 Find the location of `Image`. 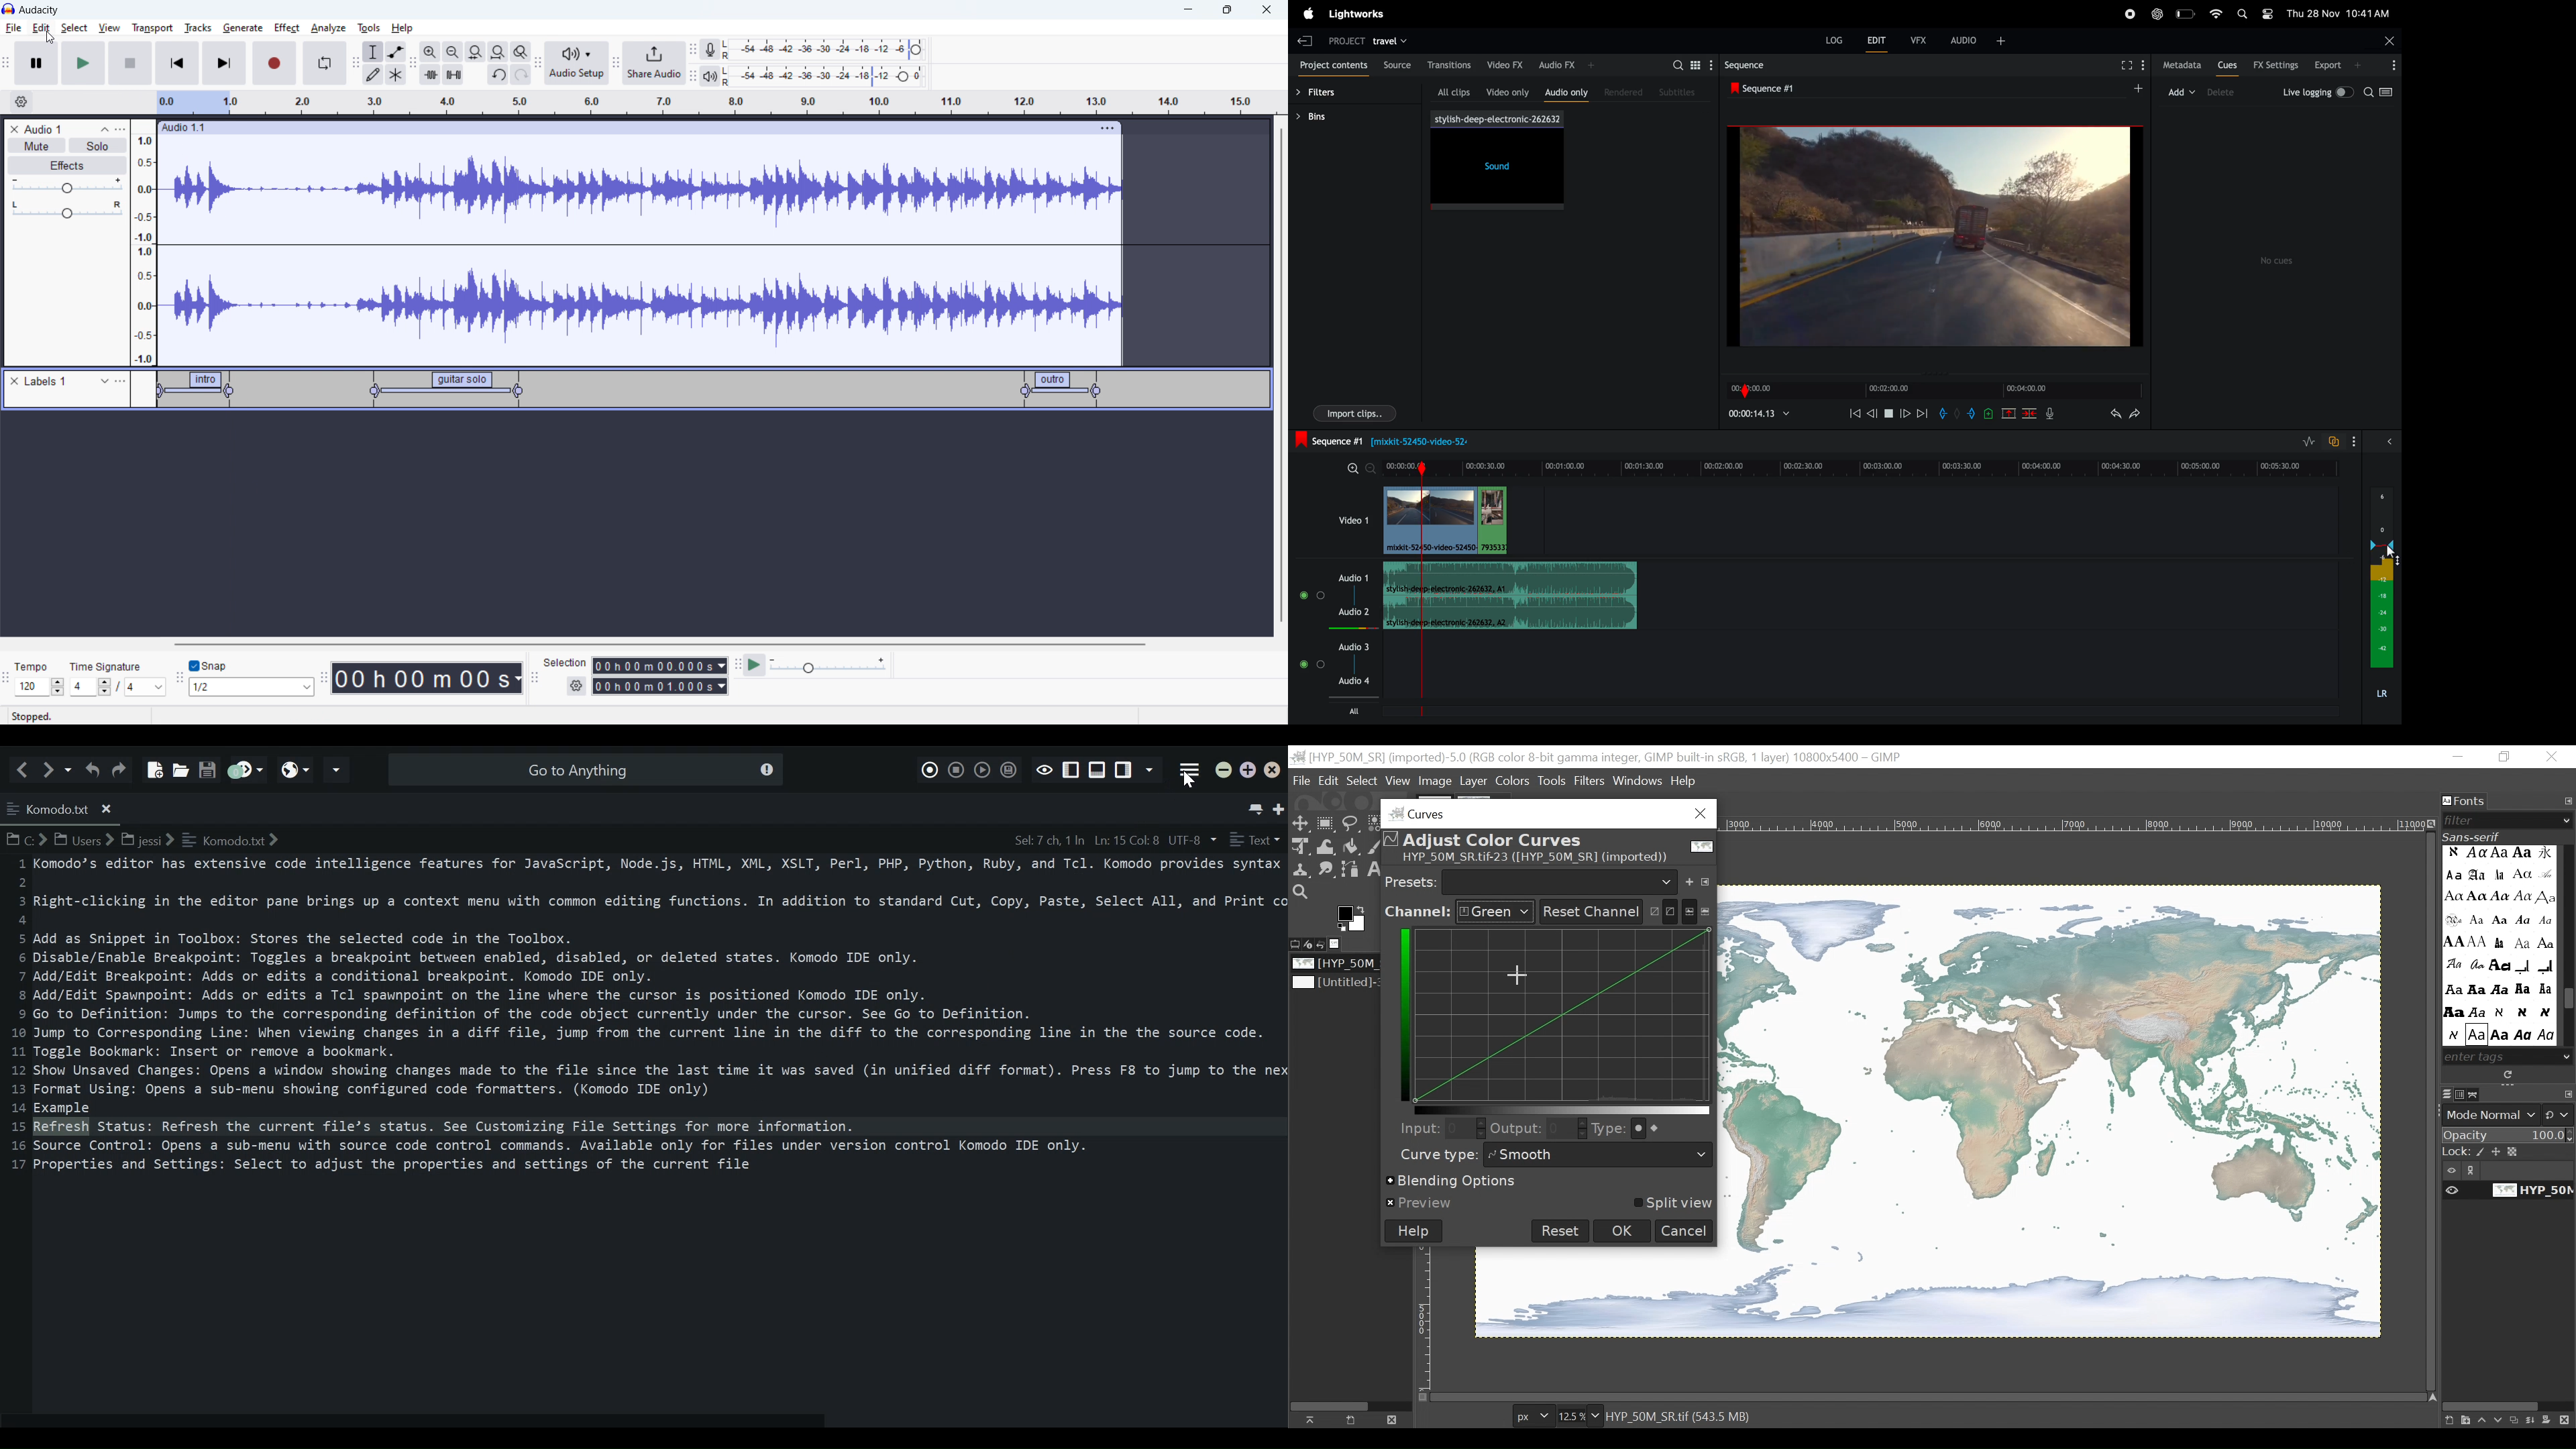

Image is located at coordinates (1339, 964).